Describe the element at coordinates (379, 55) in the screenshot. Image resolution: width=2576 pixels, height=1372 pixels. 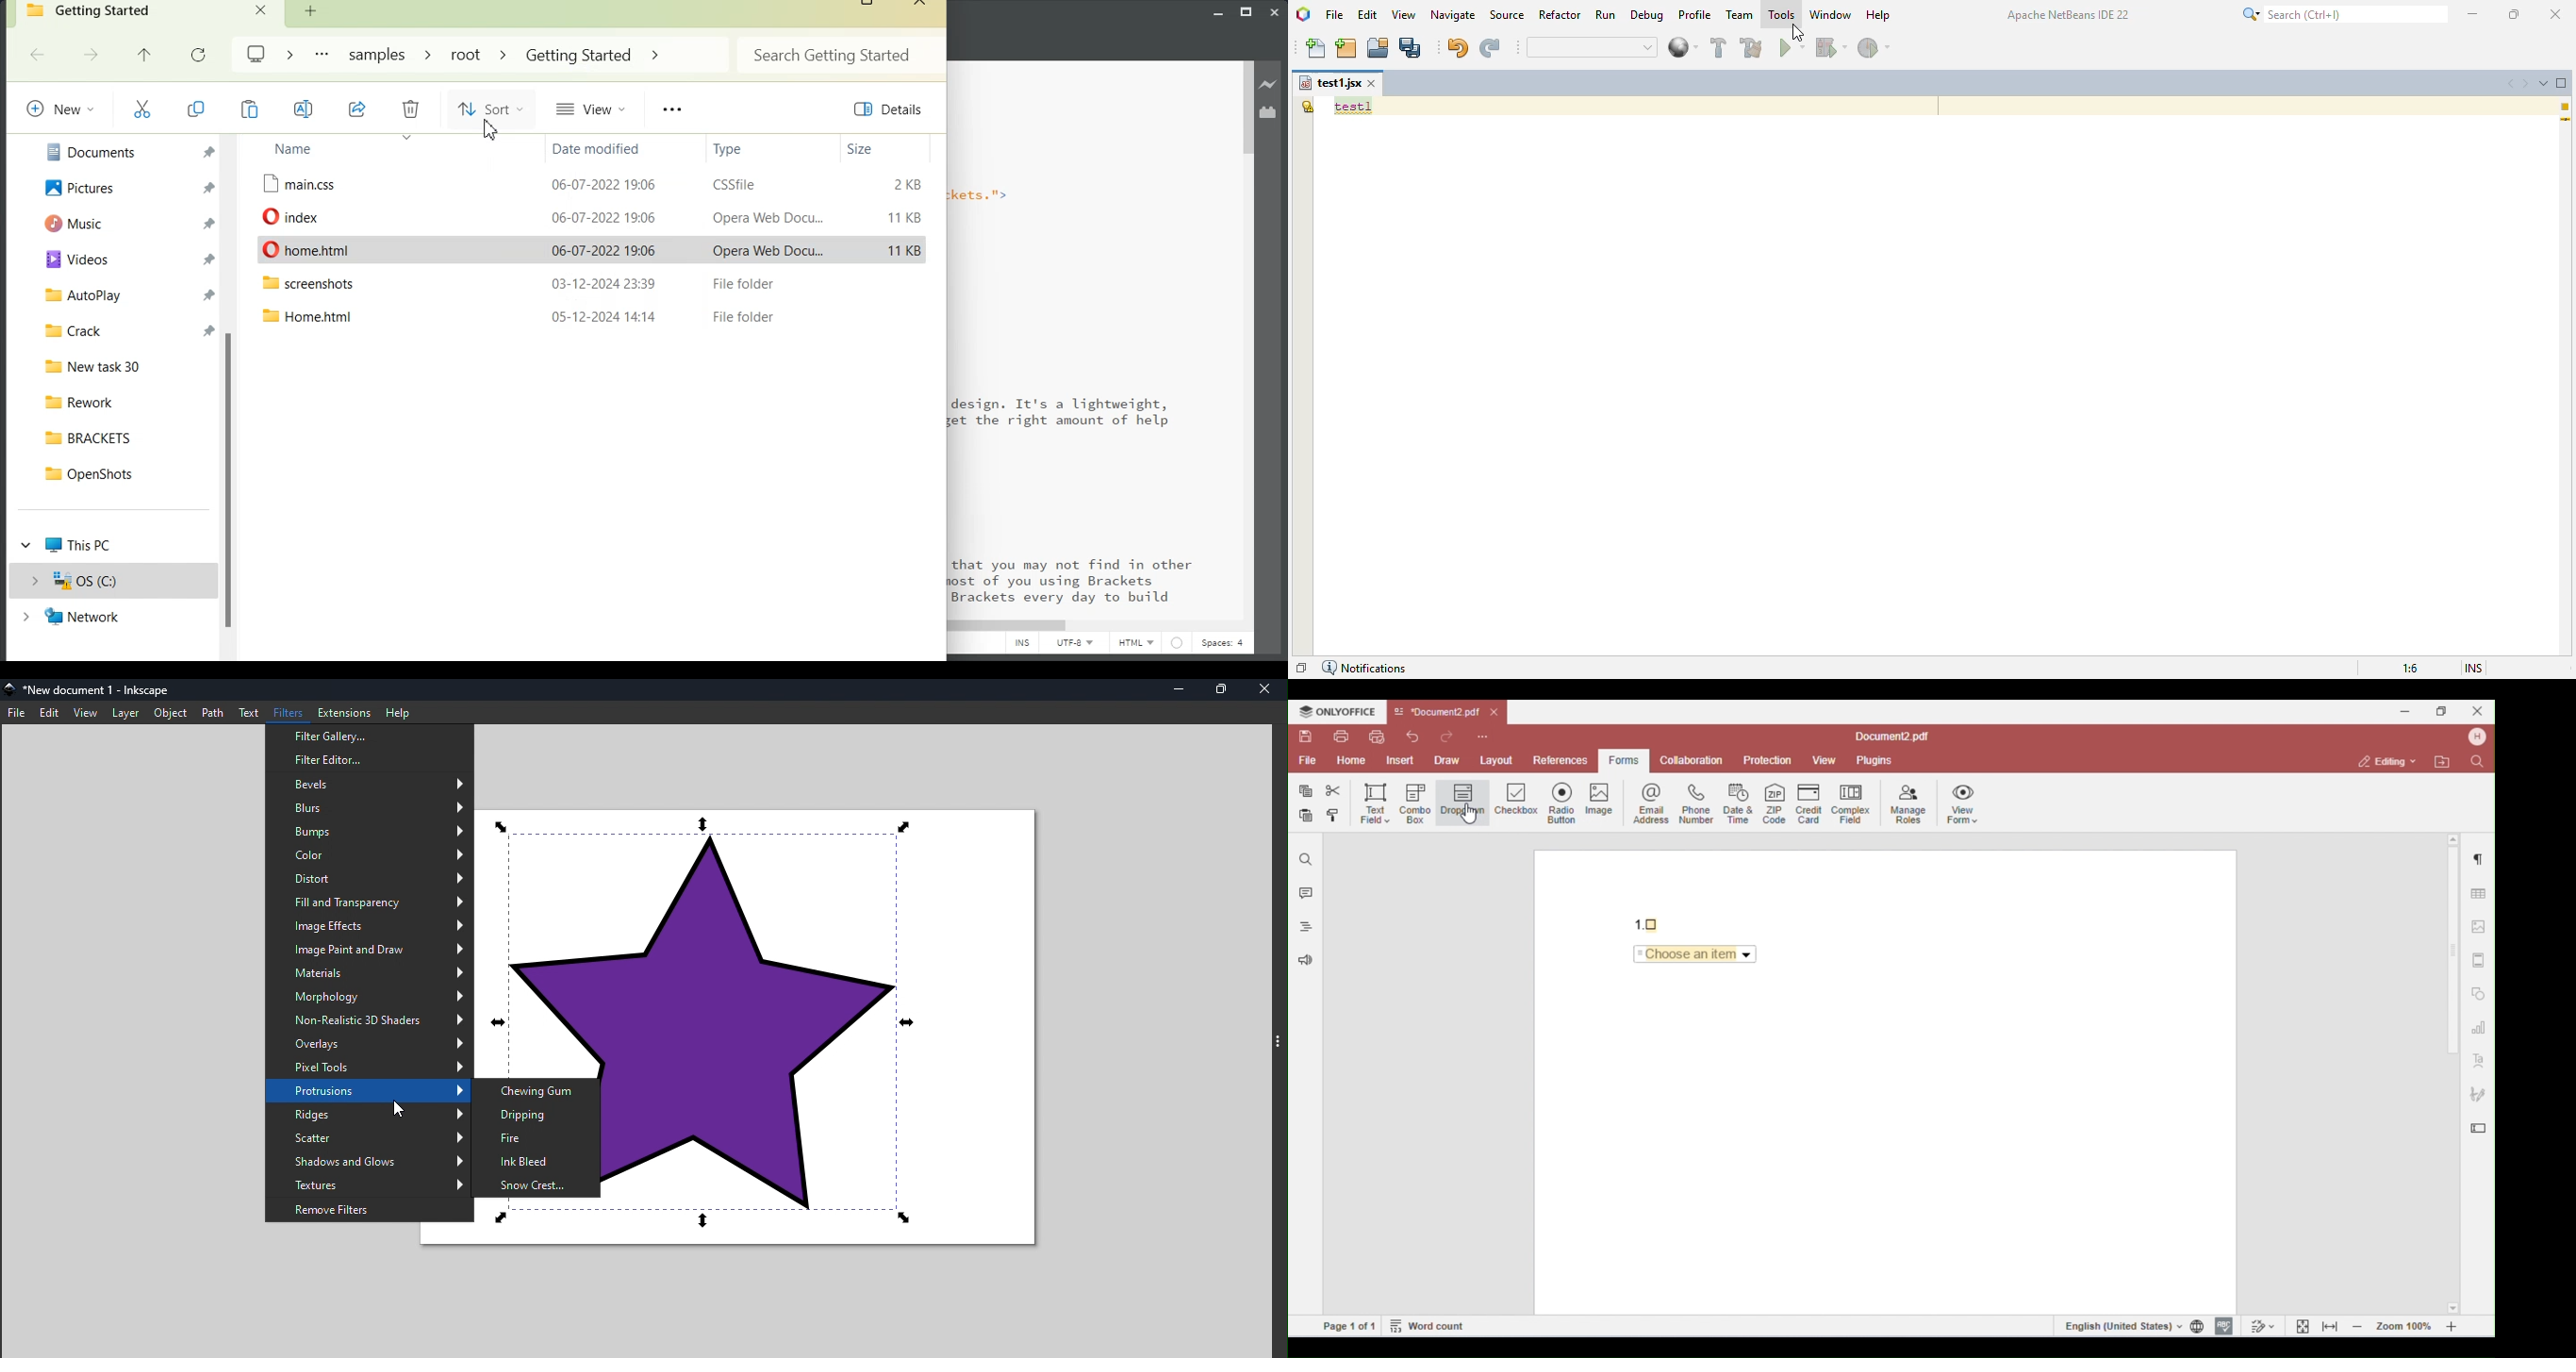
I see `Samples` at that location.